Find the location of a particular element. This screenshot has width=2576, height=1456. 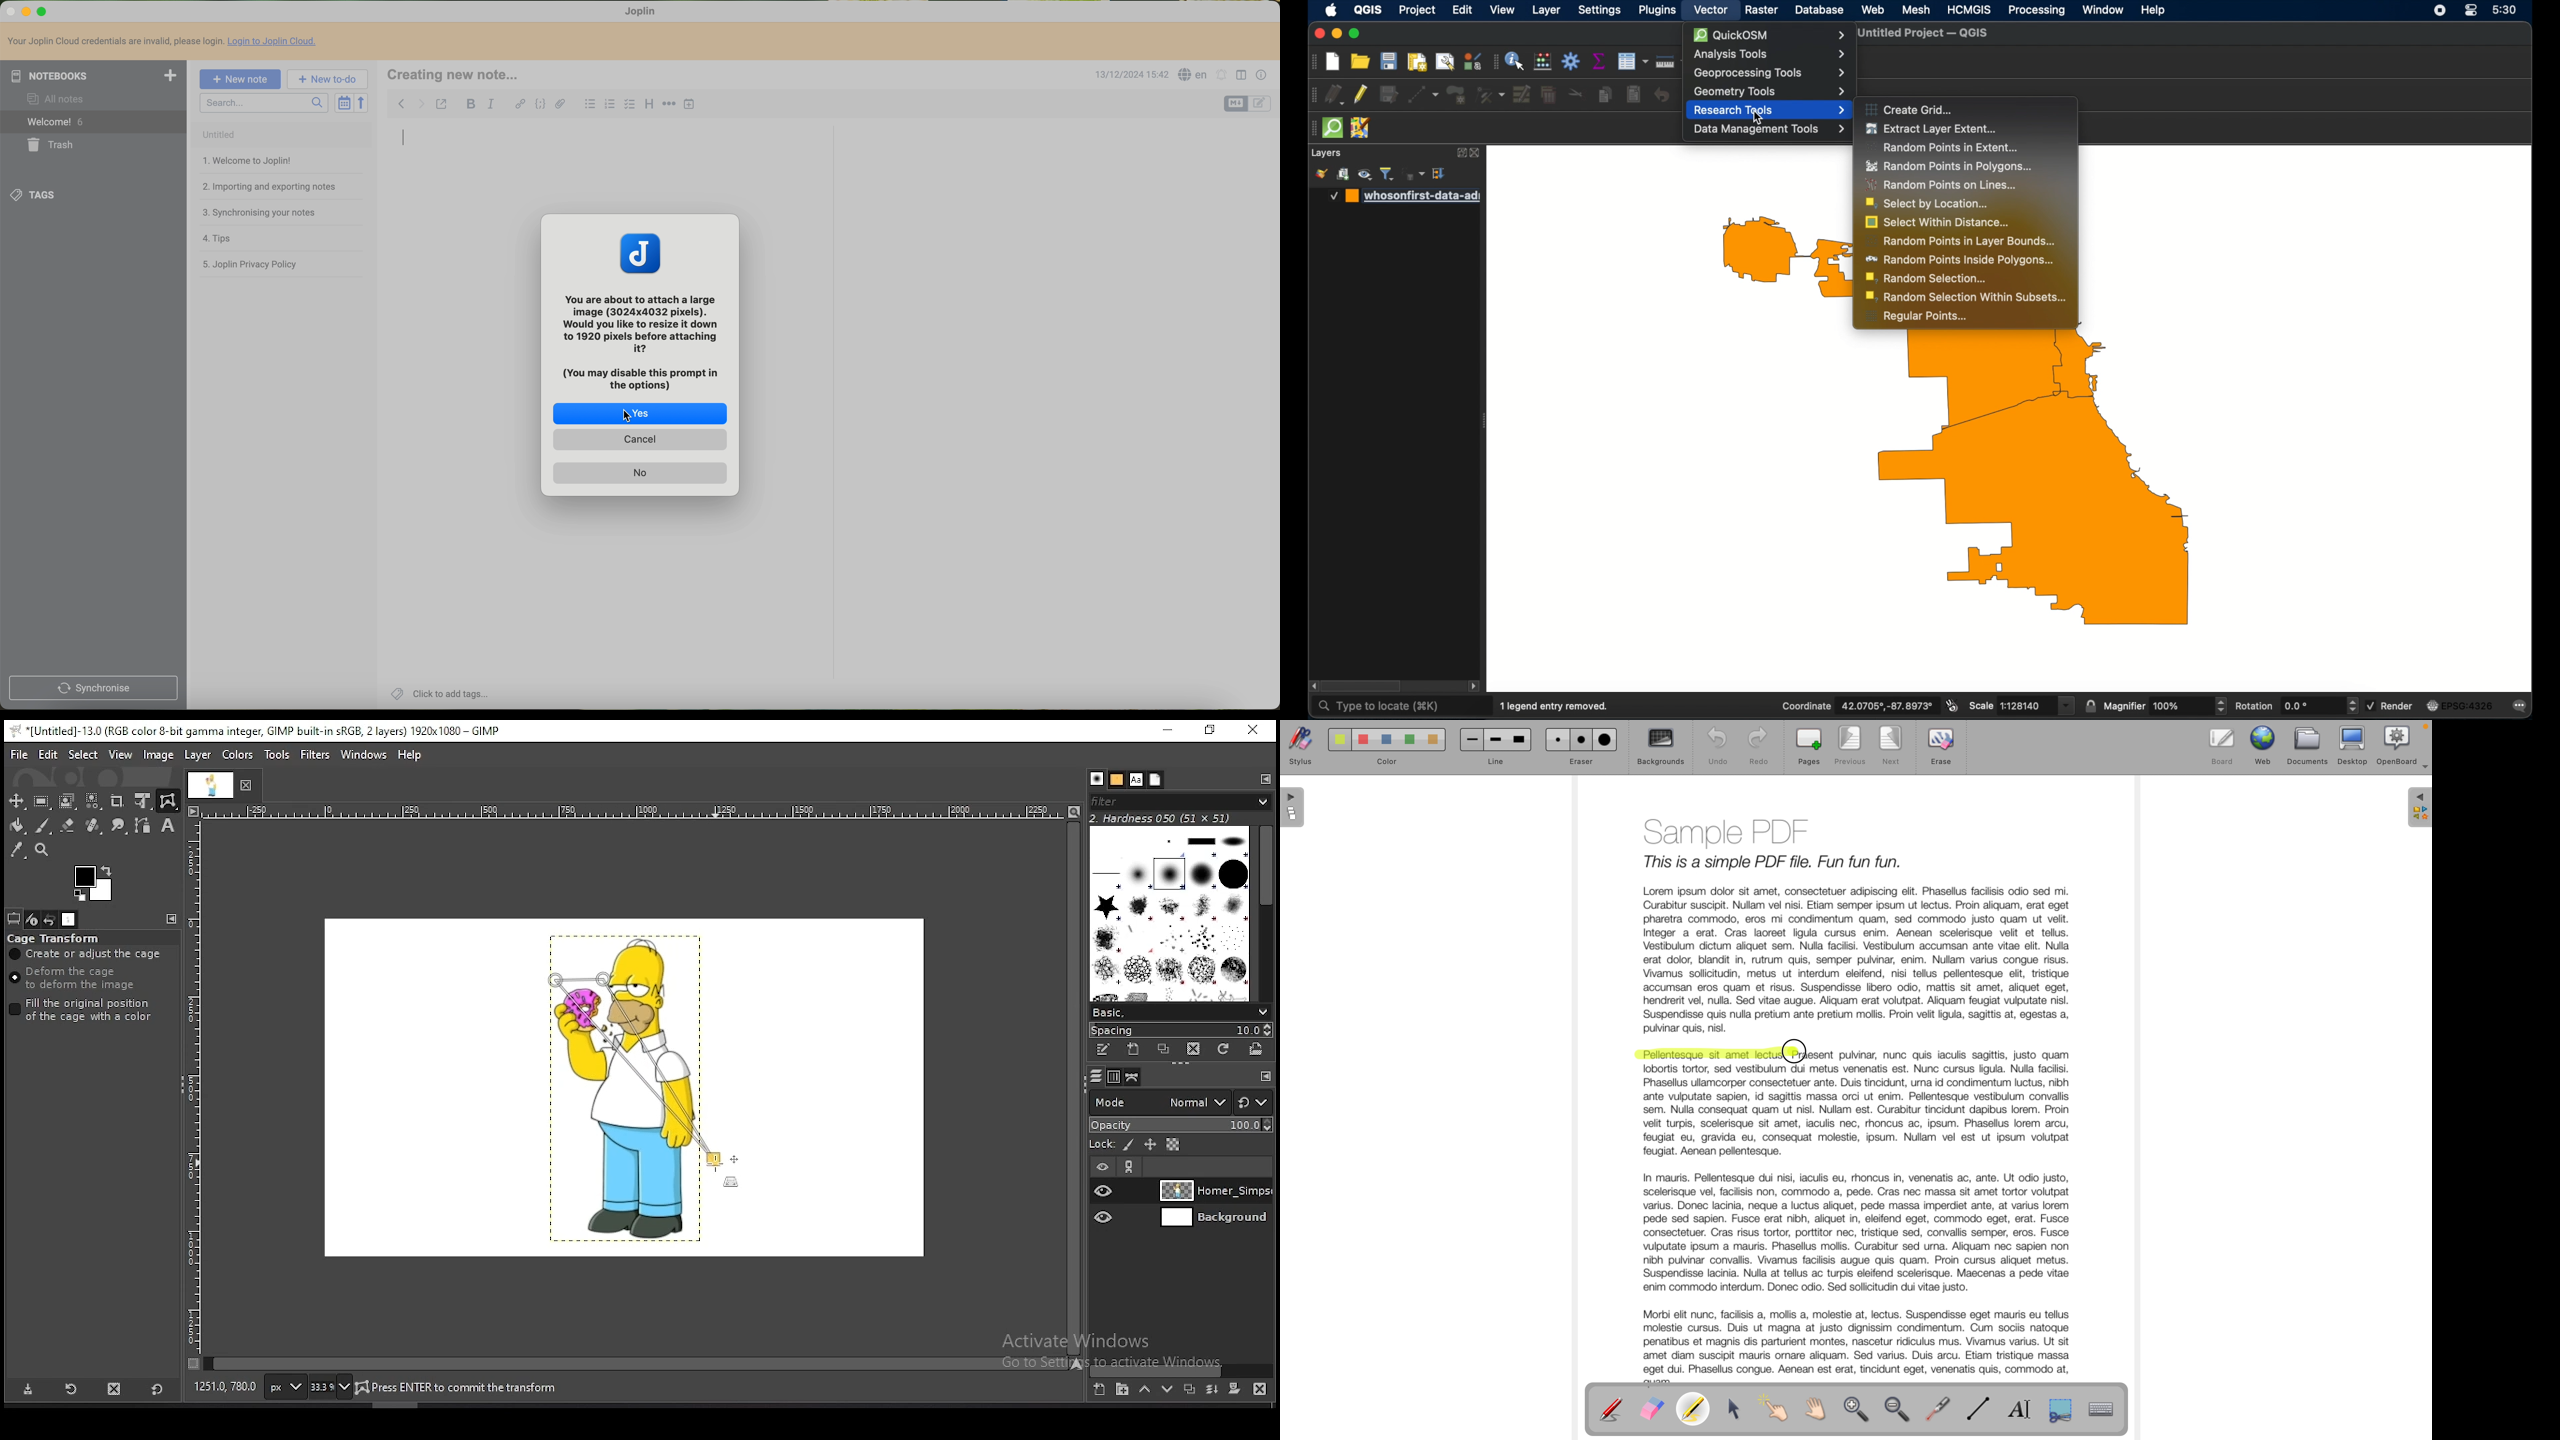

pdf text is located at coordinates (1953, 1054).